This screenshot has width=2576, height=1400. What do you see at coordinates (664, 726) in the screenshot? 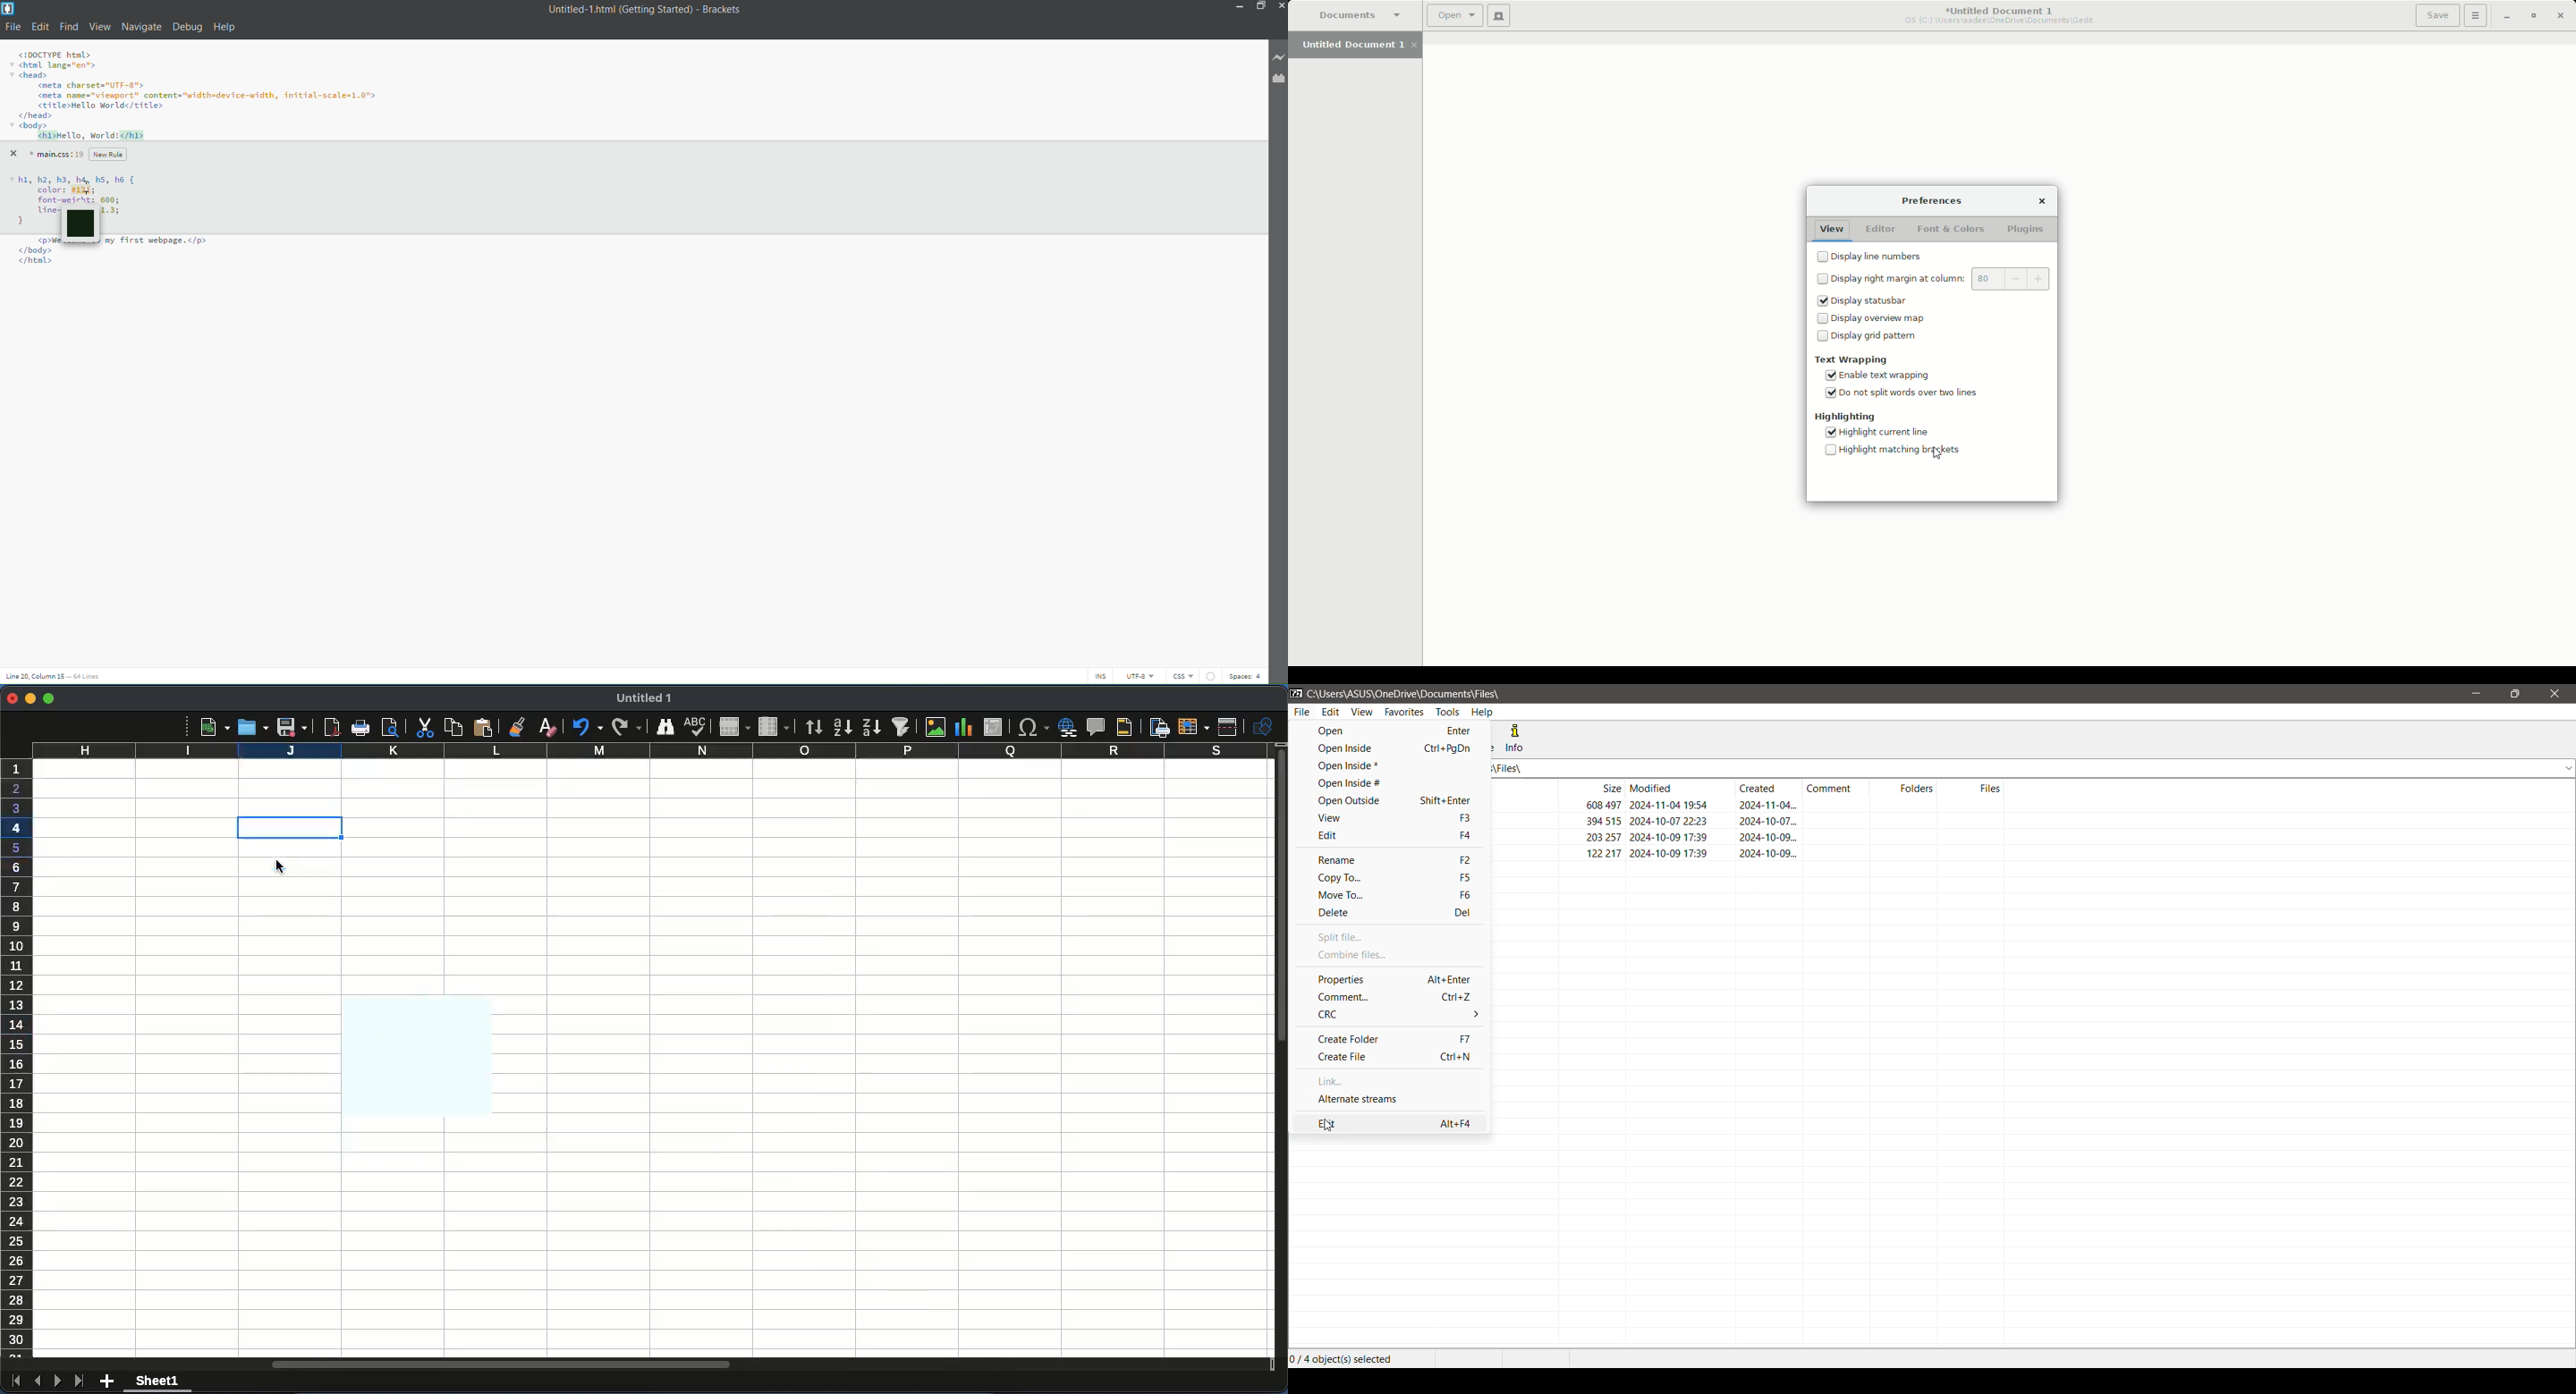
I see `finder` at bounding box center [664, 726].